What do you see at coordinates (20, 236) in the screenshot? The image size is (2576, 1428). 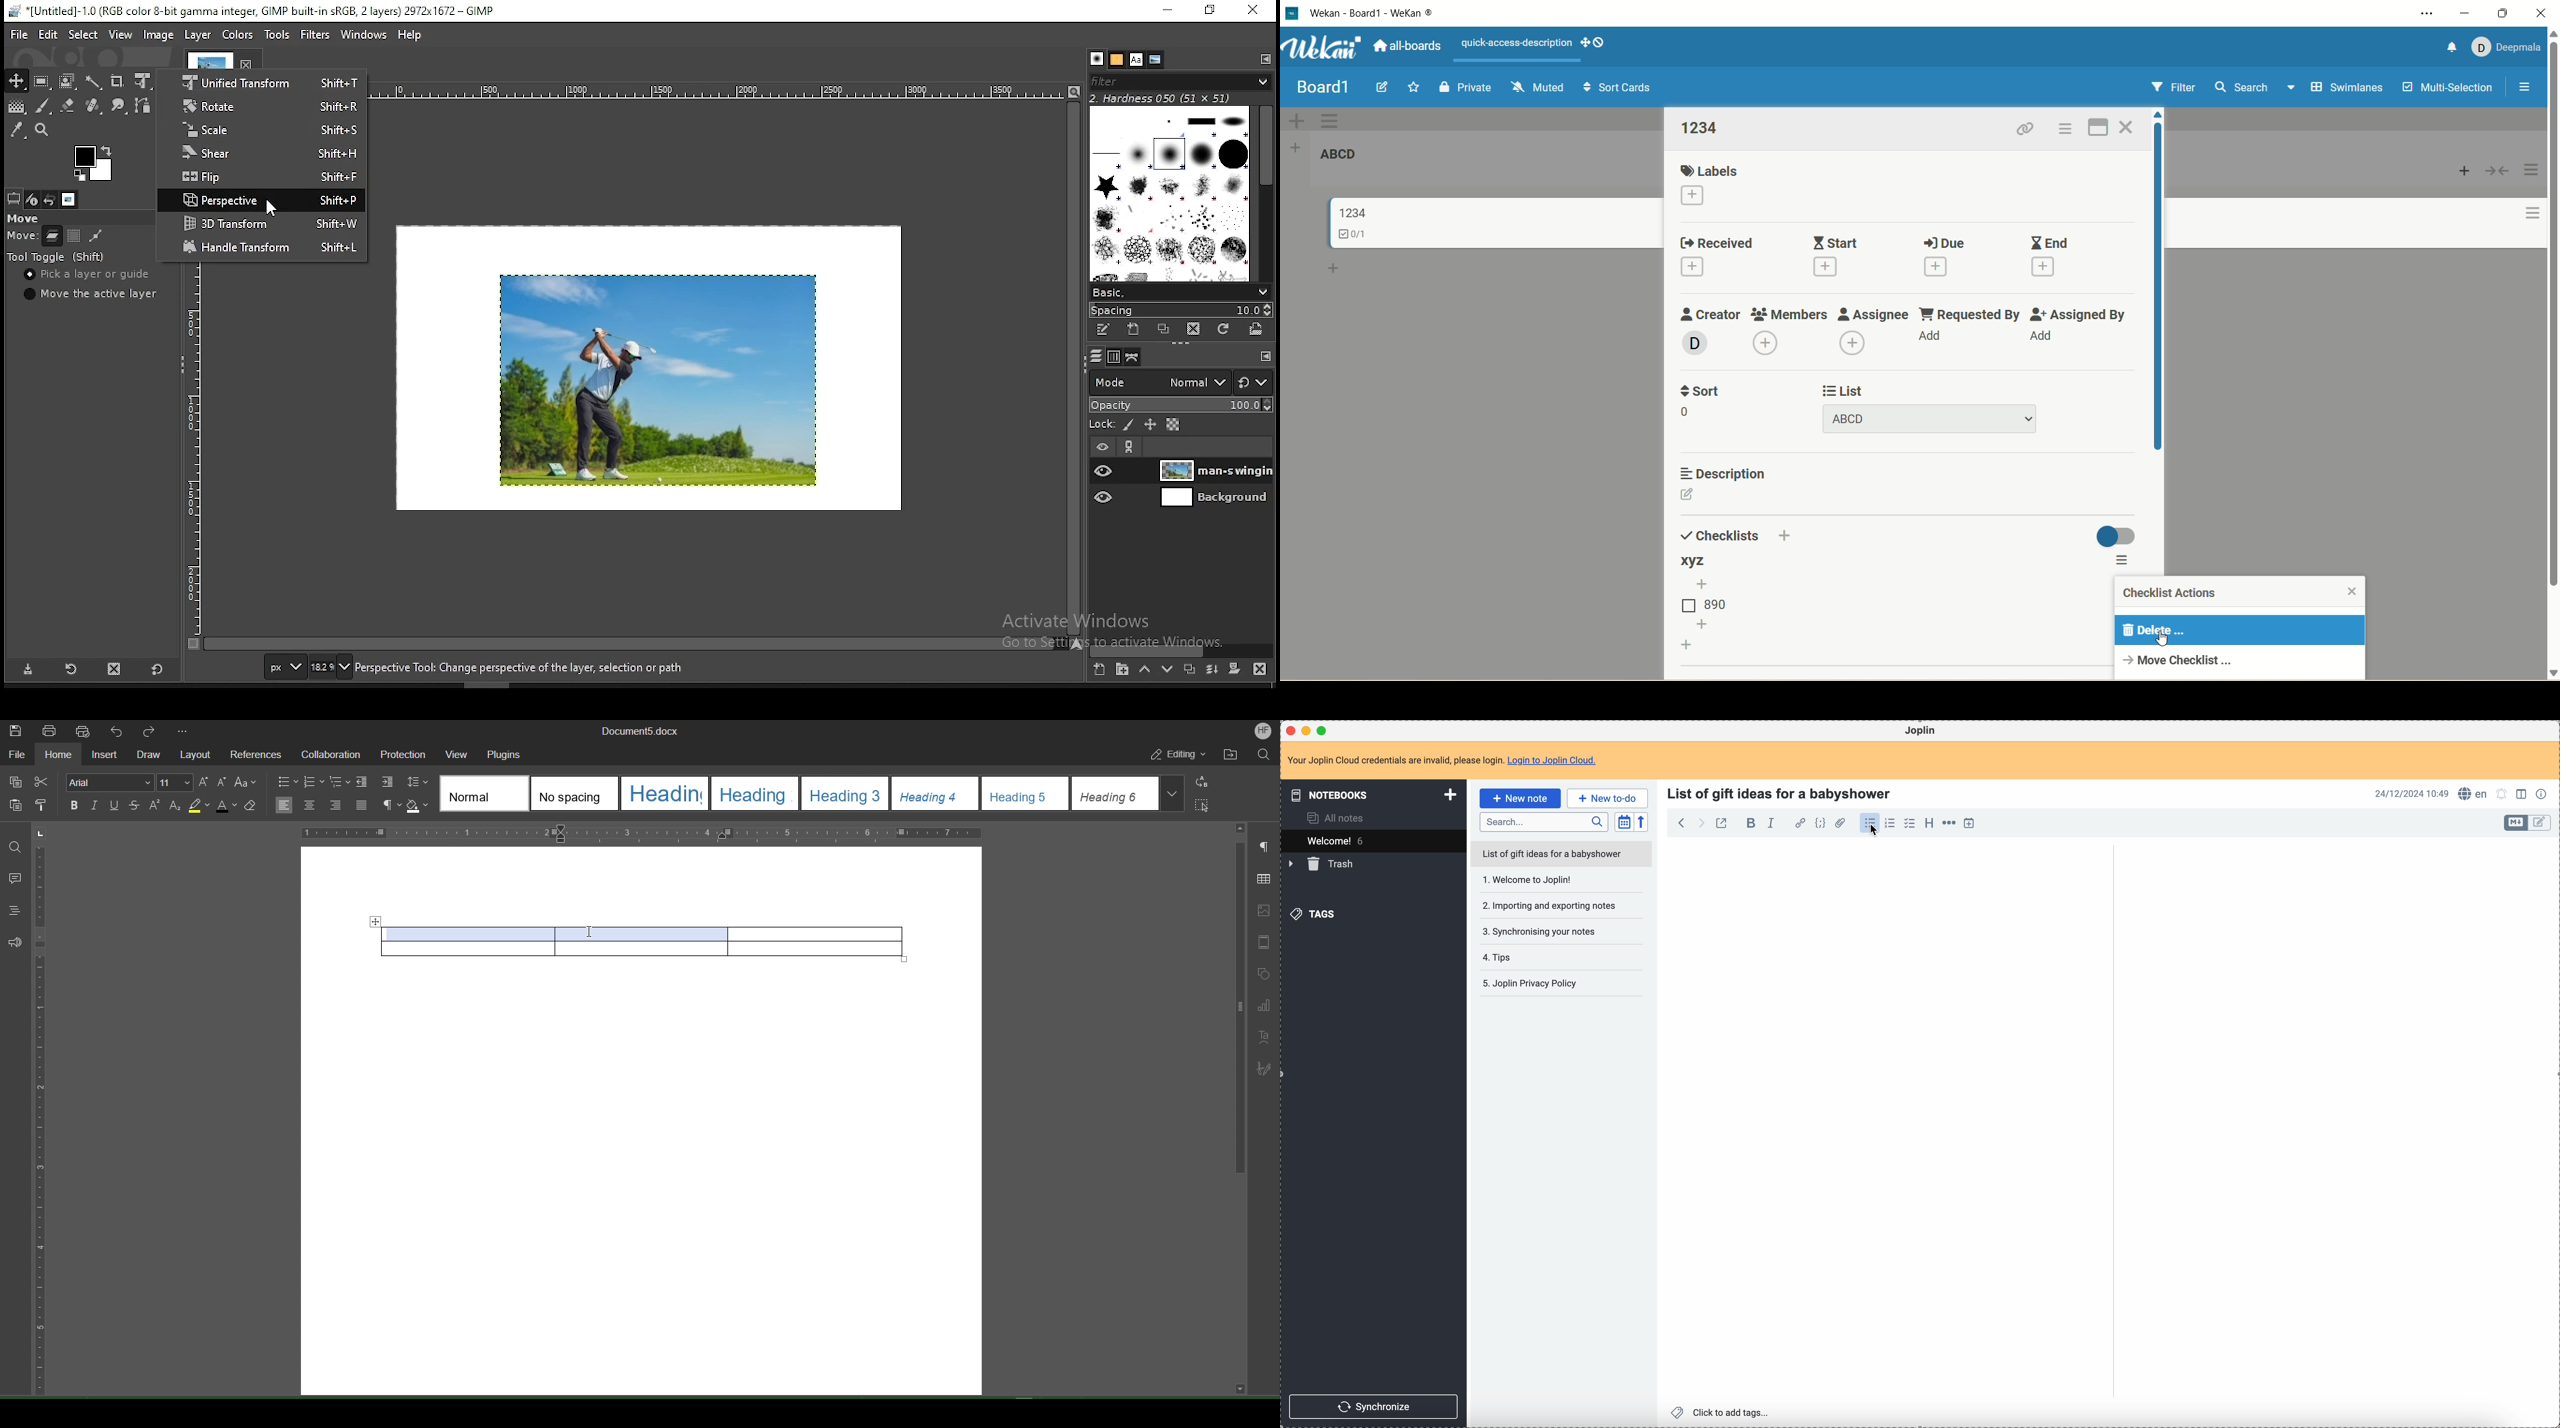 I see `move` at bounding box center [20, 236].